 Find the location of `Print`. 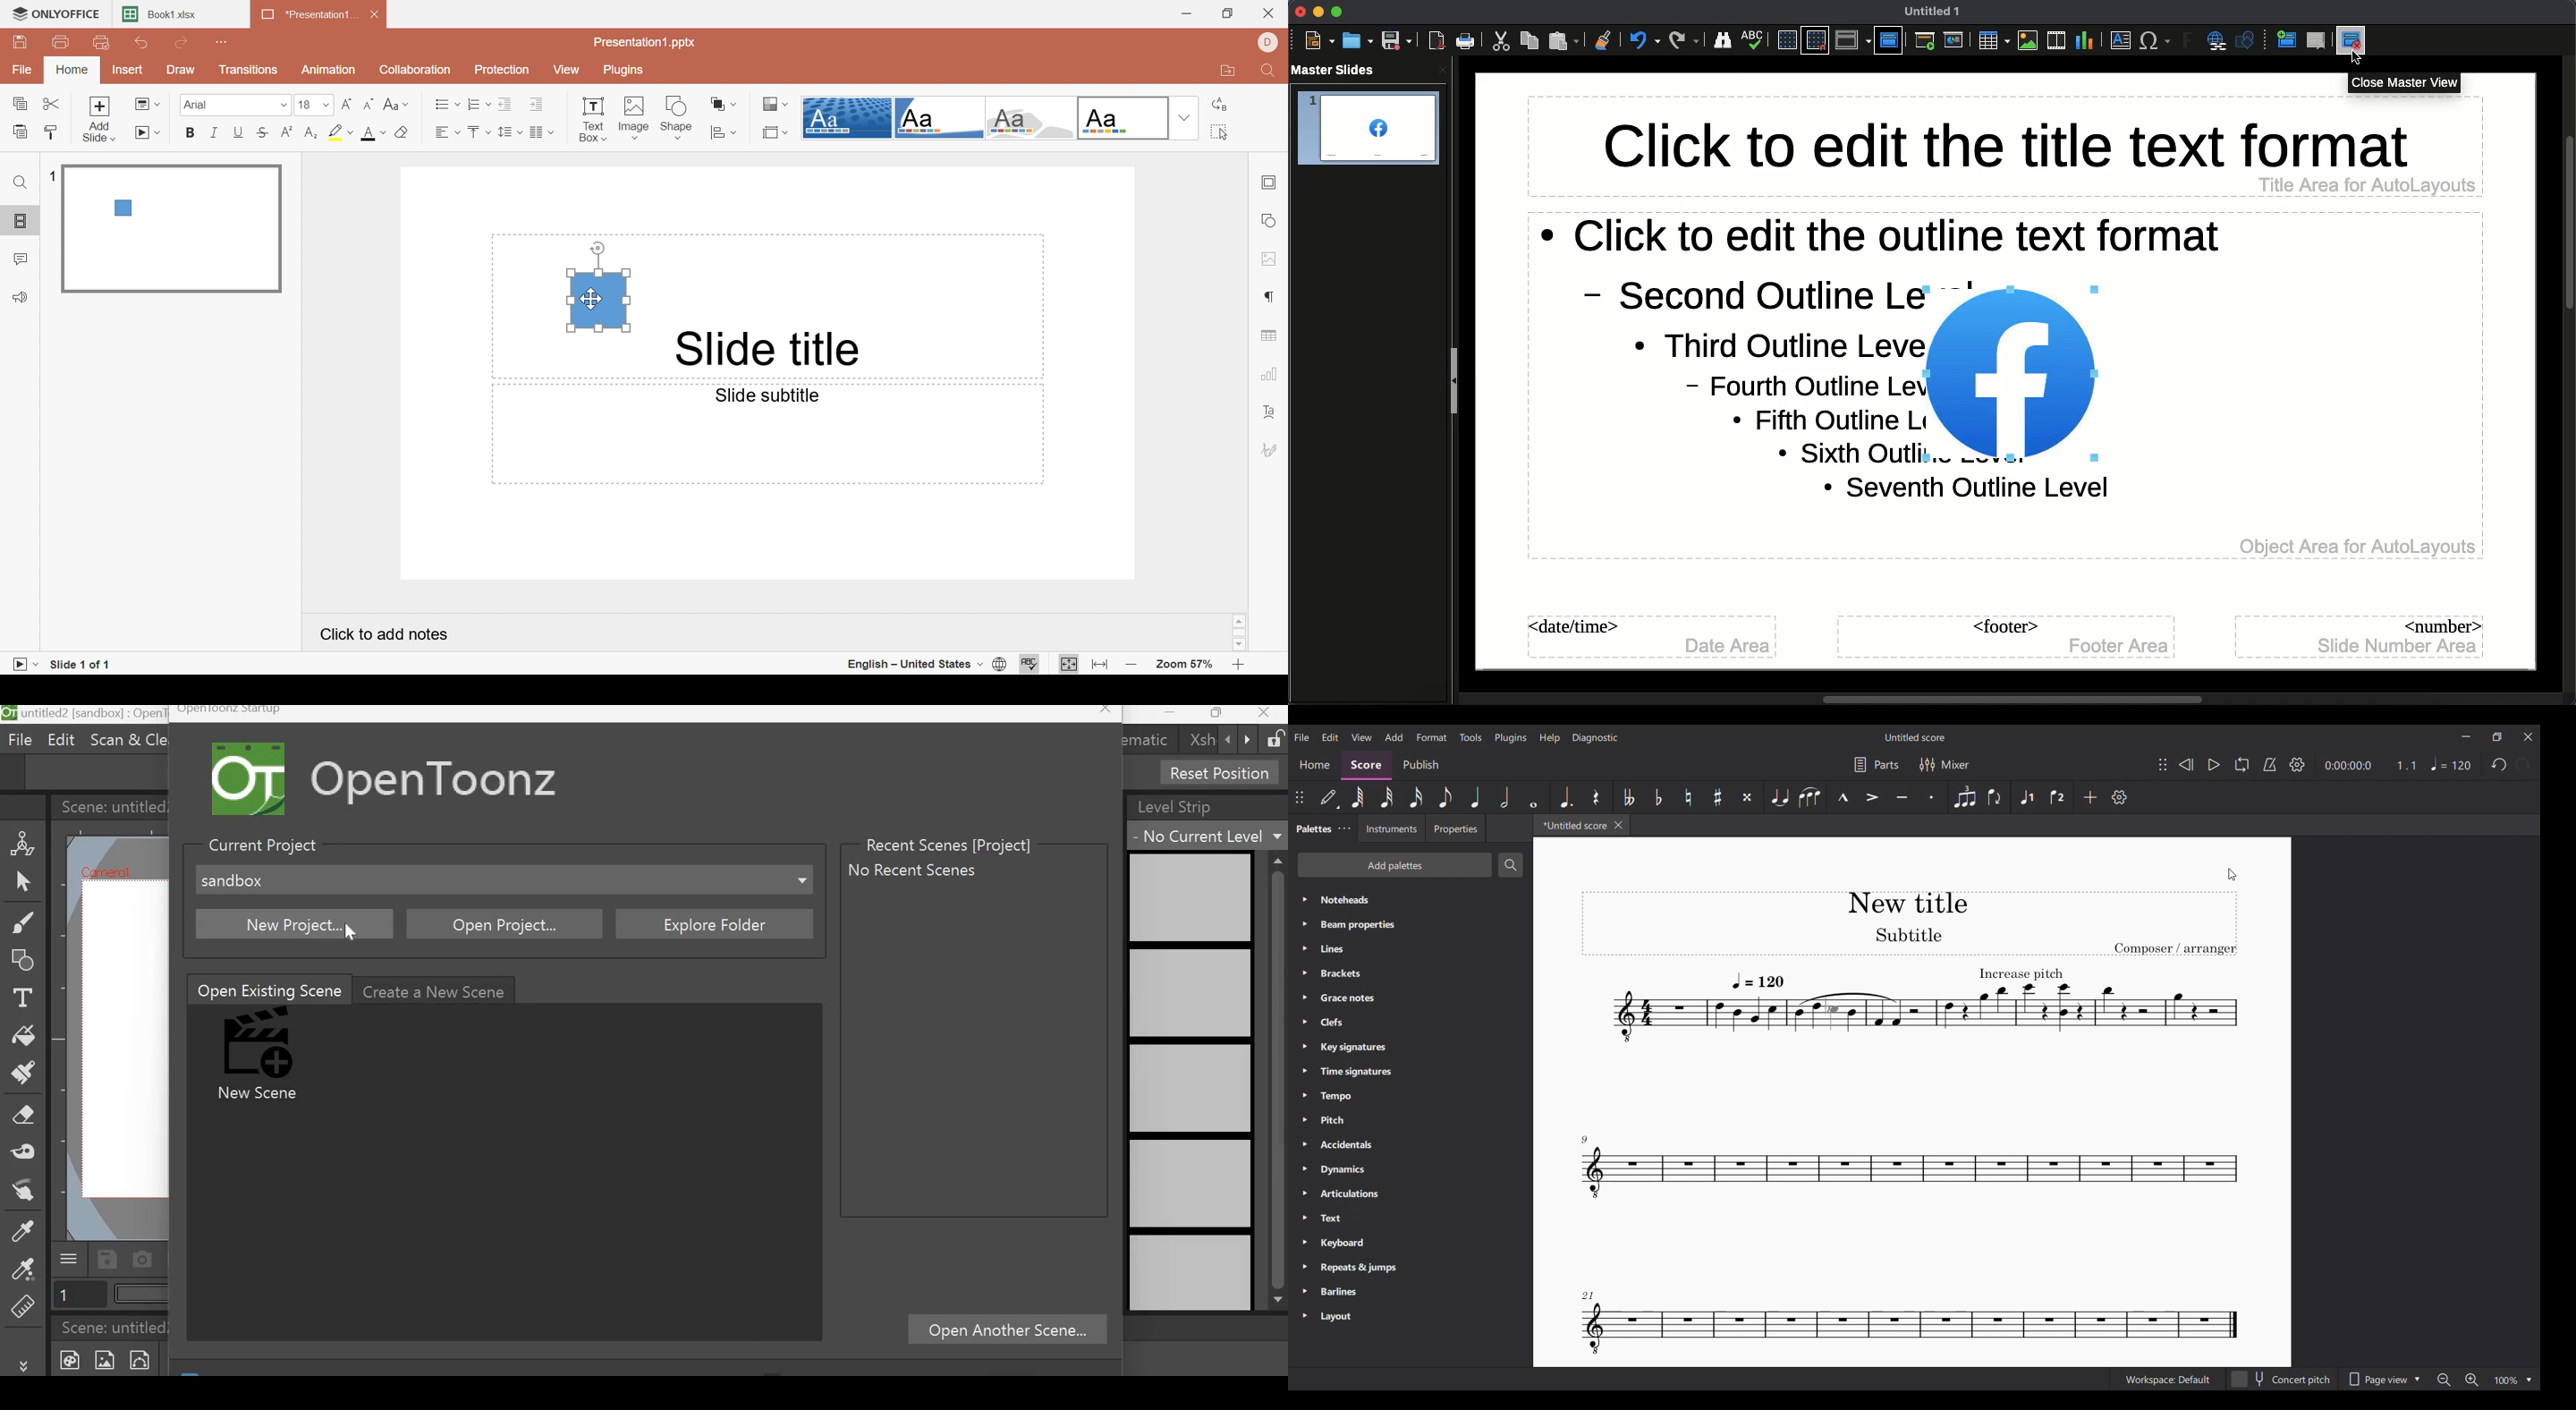

Print is located at coordinates (1466, 41).